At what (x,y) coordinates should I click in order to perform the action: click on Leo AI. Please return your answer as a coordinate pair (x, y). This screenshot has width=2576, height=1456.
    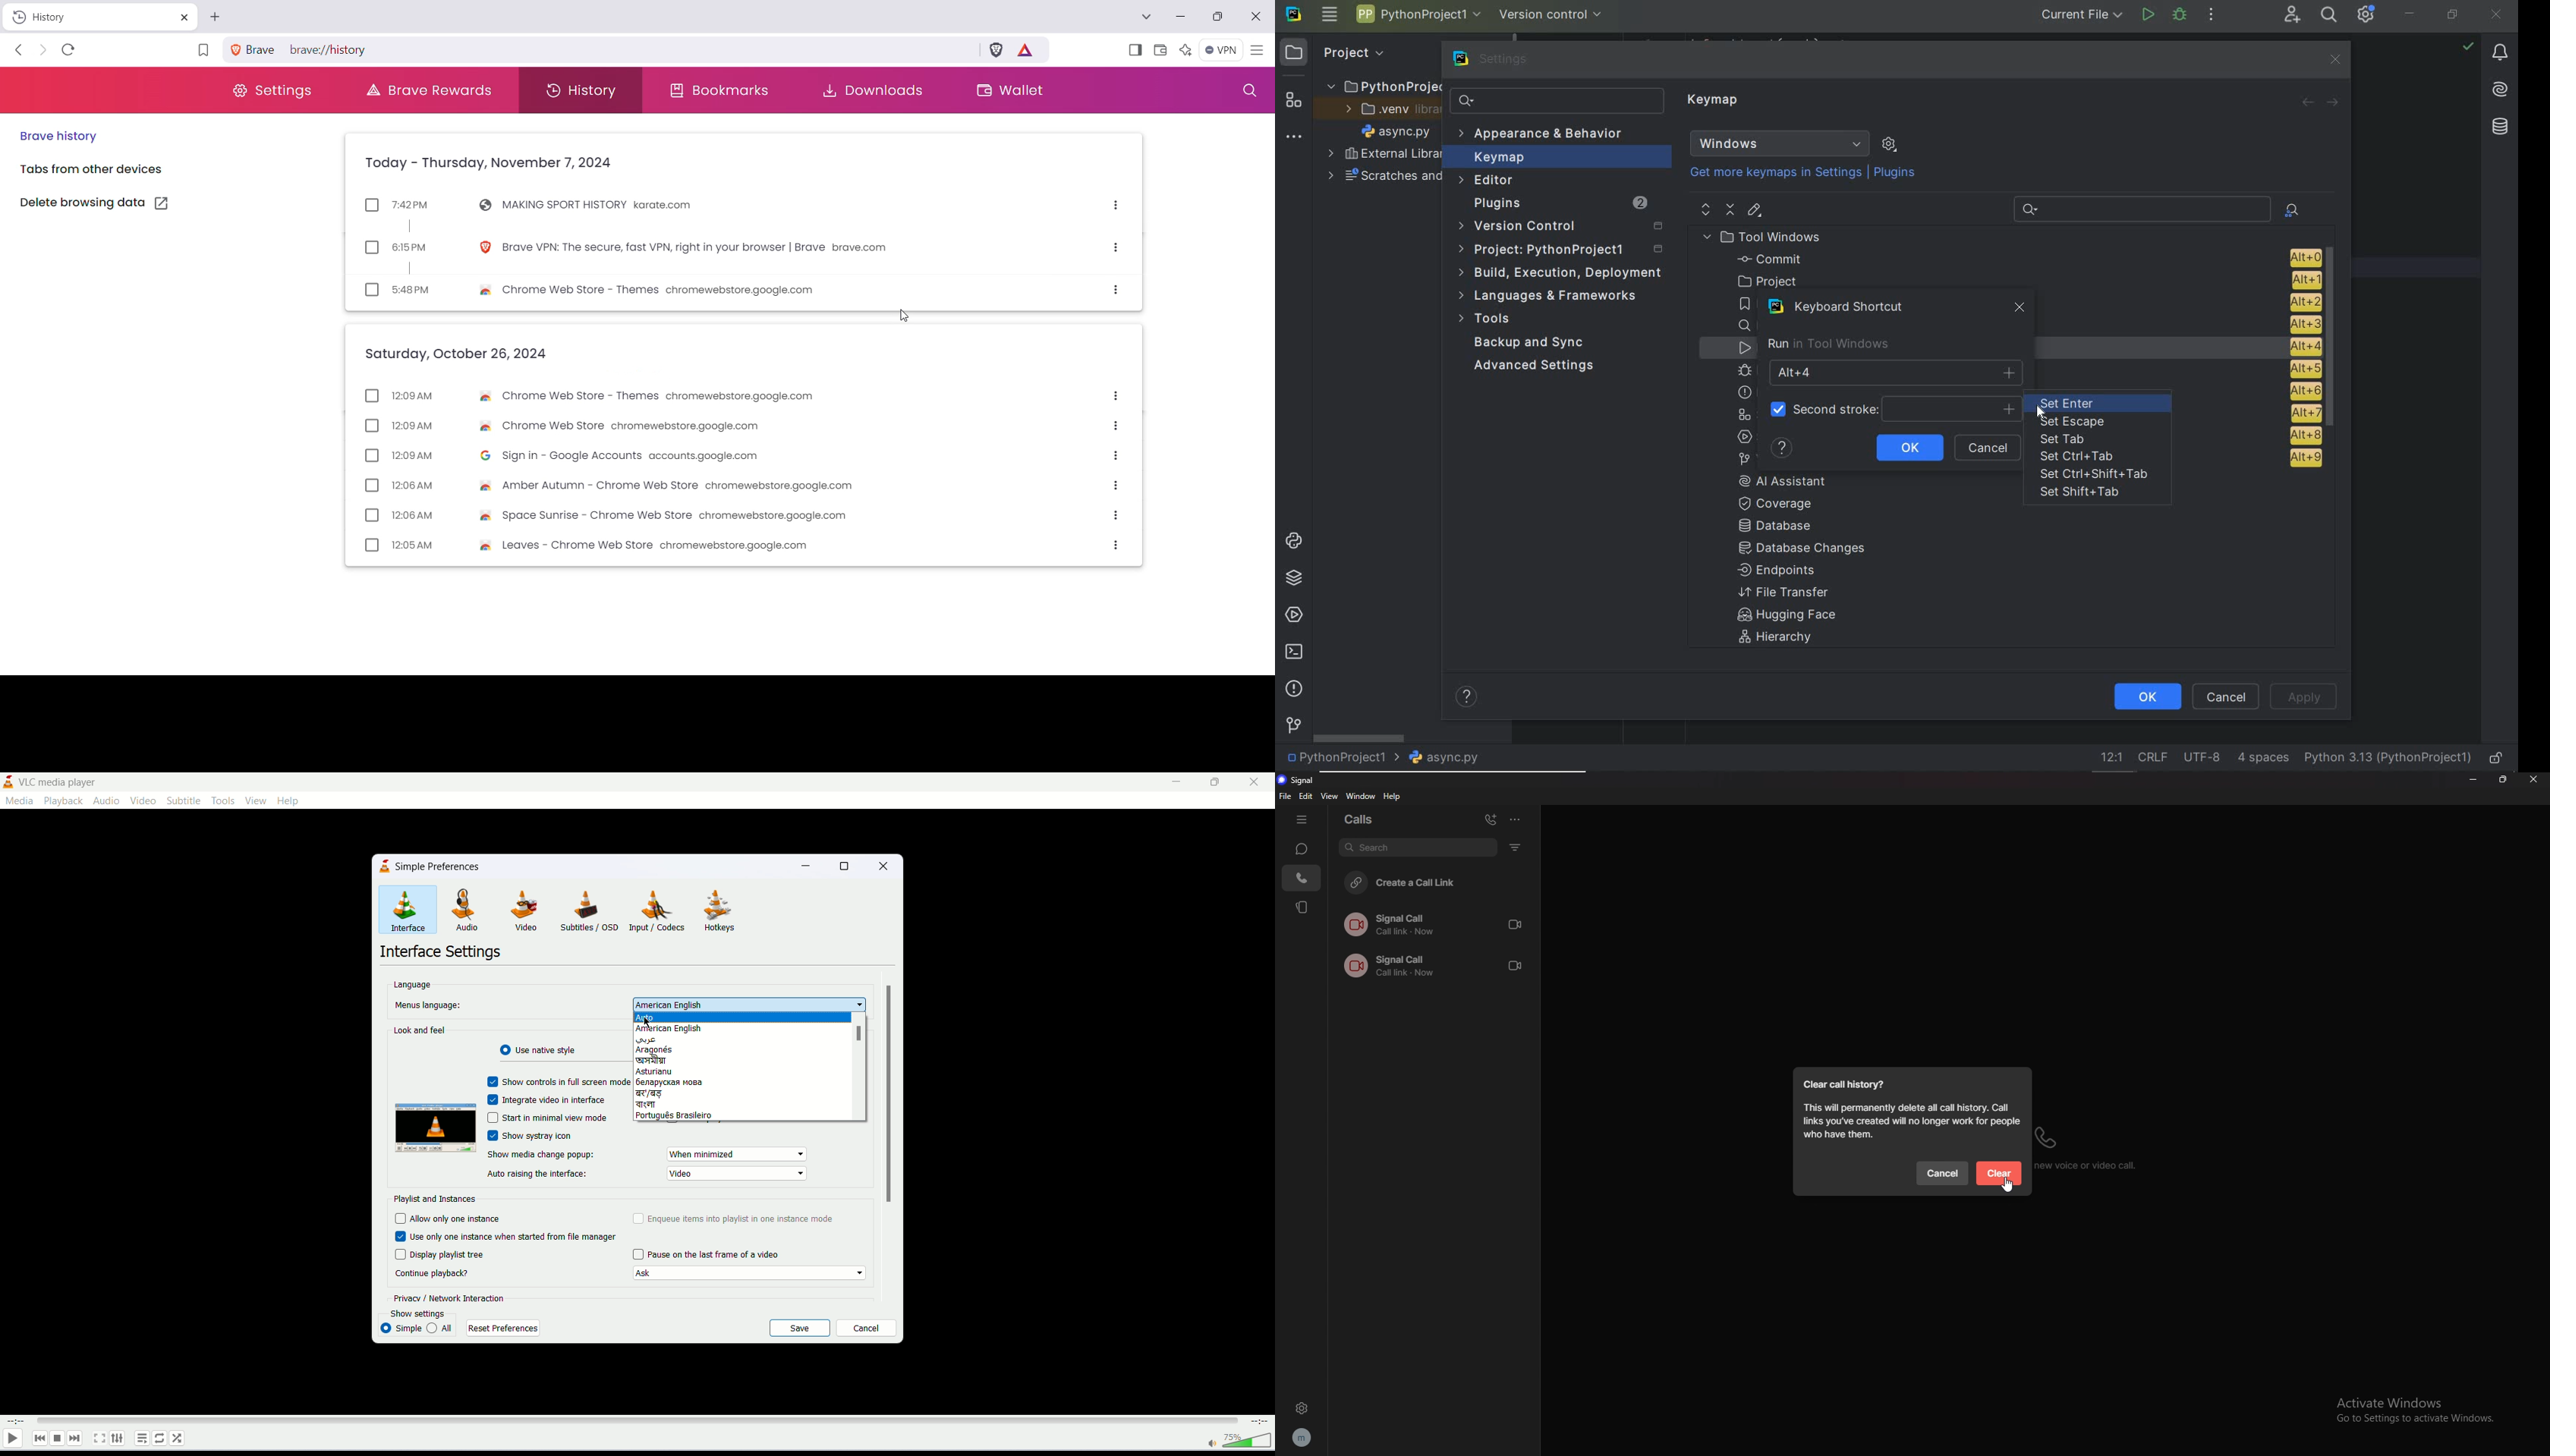
    Looking at the image, I should click on (1185, 50).